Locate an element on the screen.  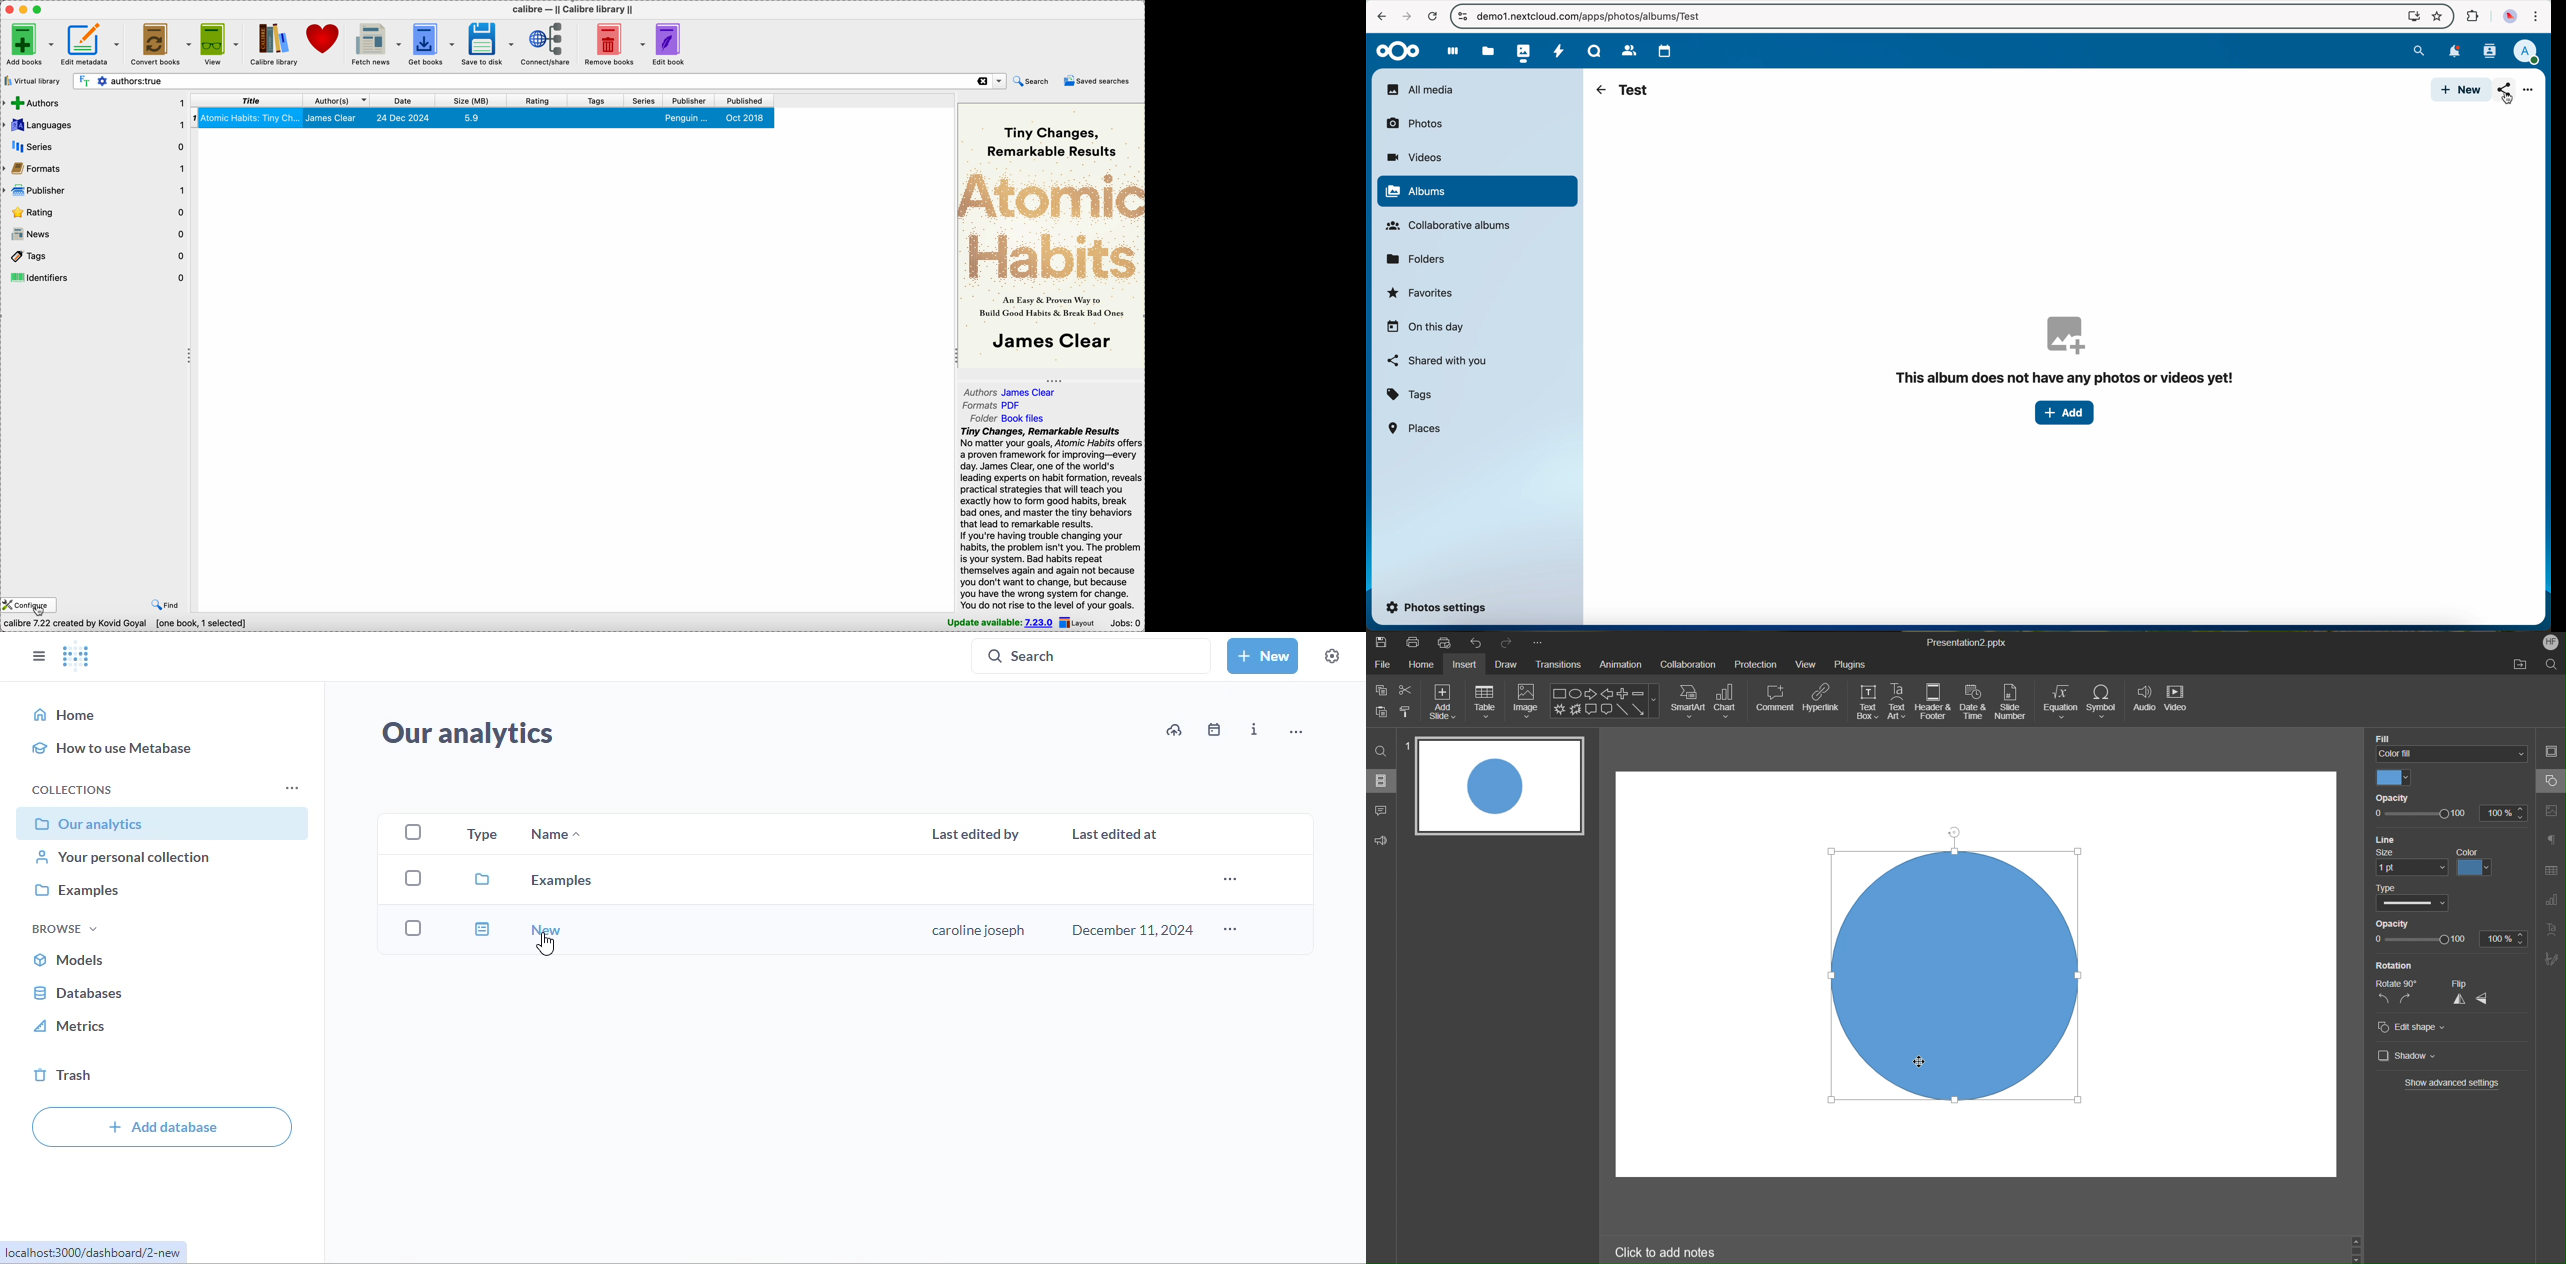
tags is located at coordinates (595, 100).